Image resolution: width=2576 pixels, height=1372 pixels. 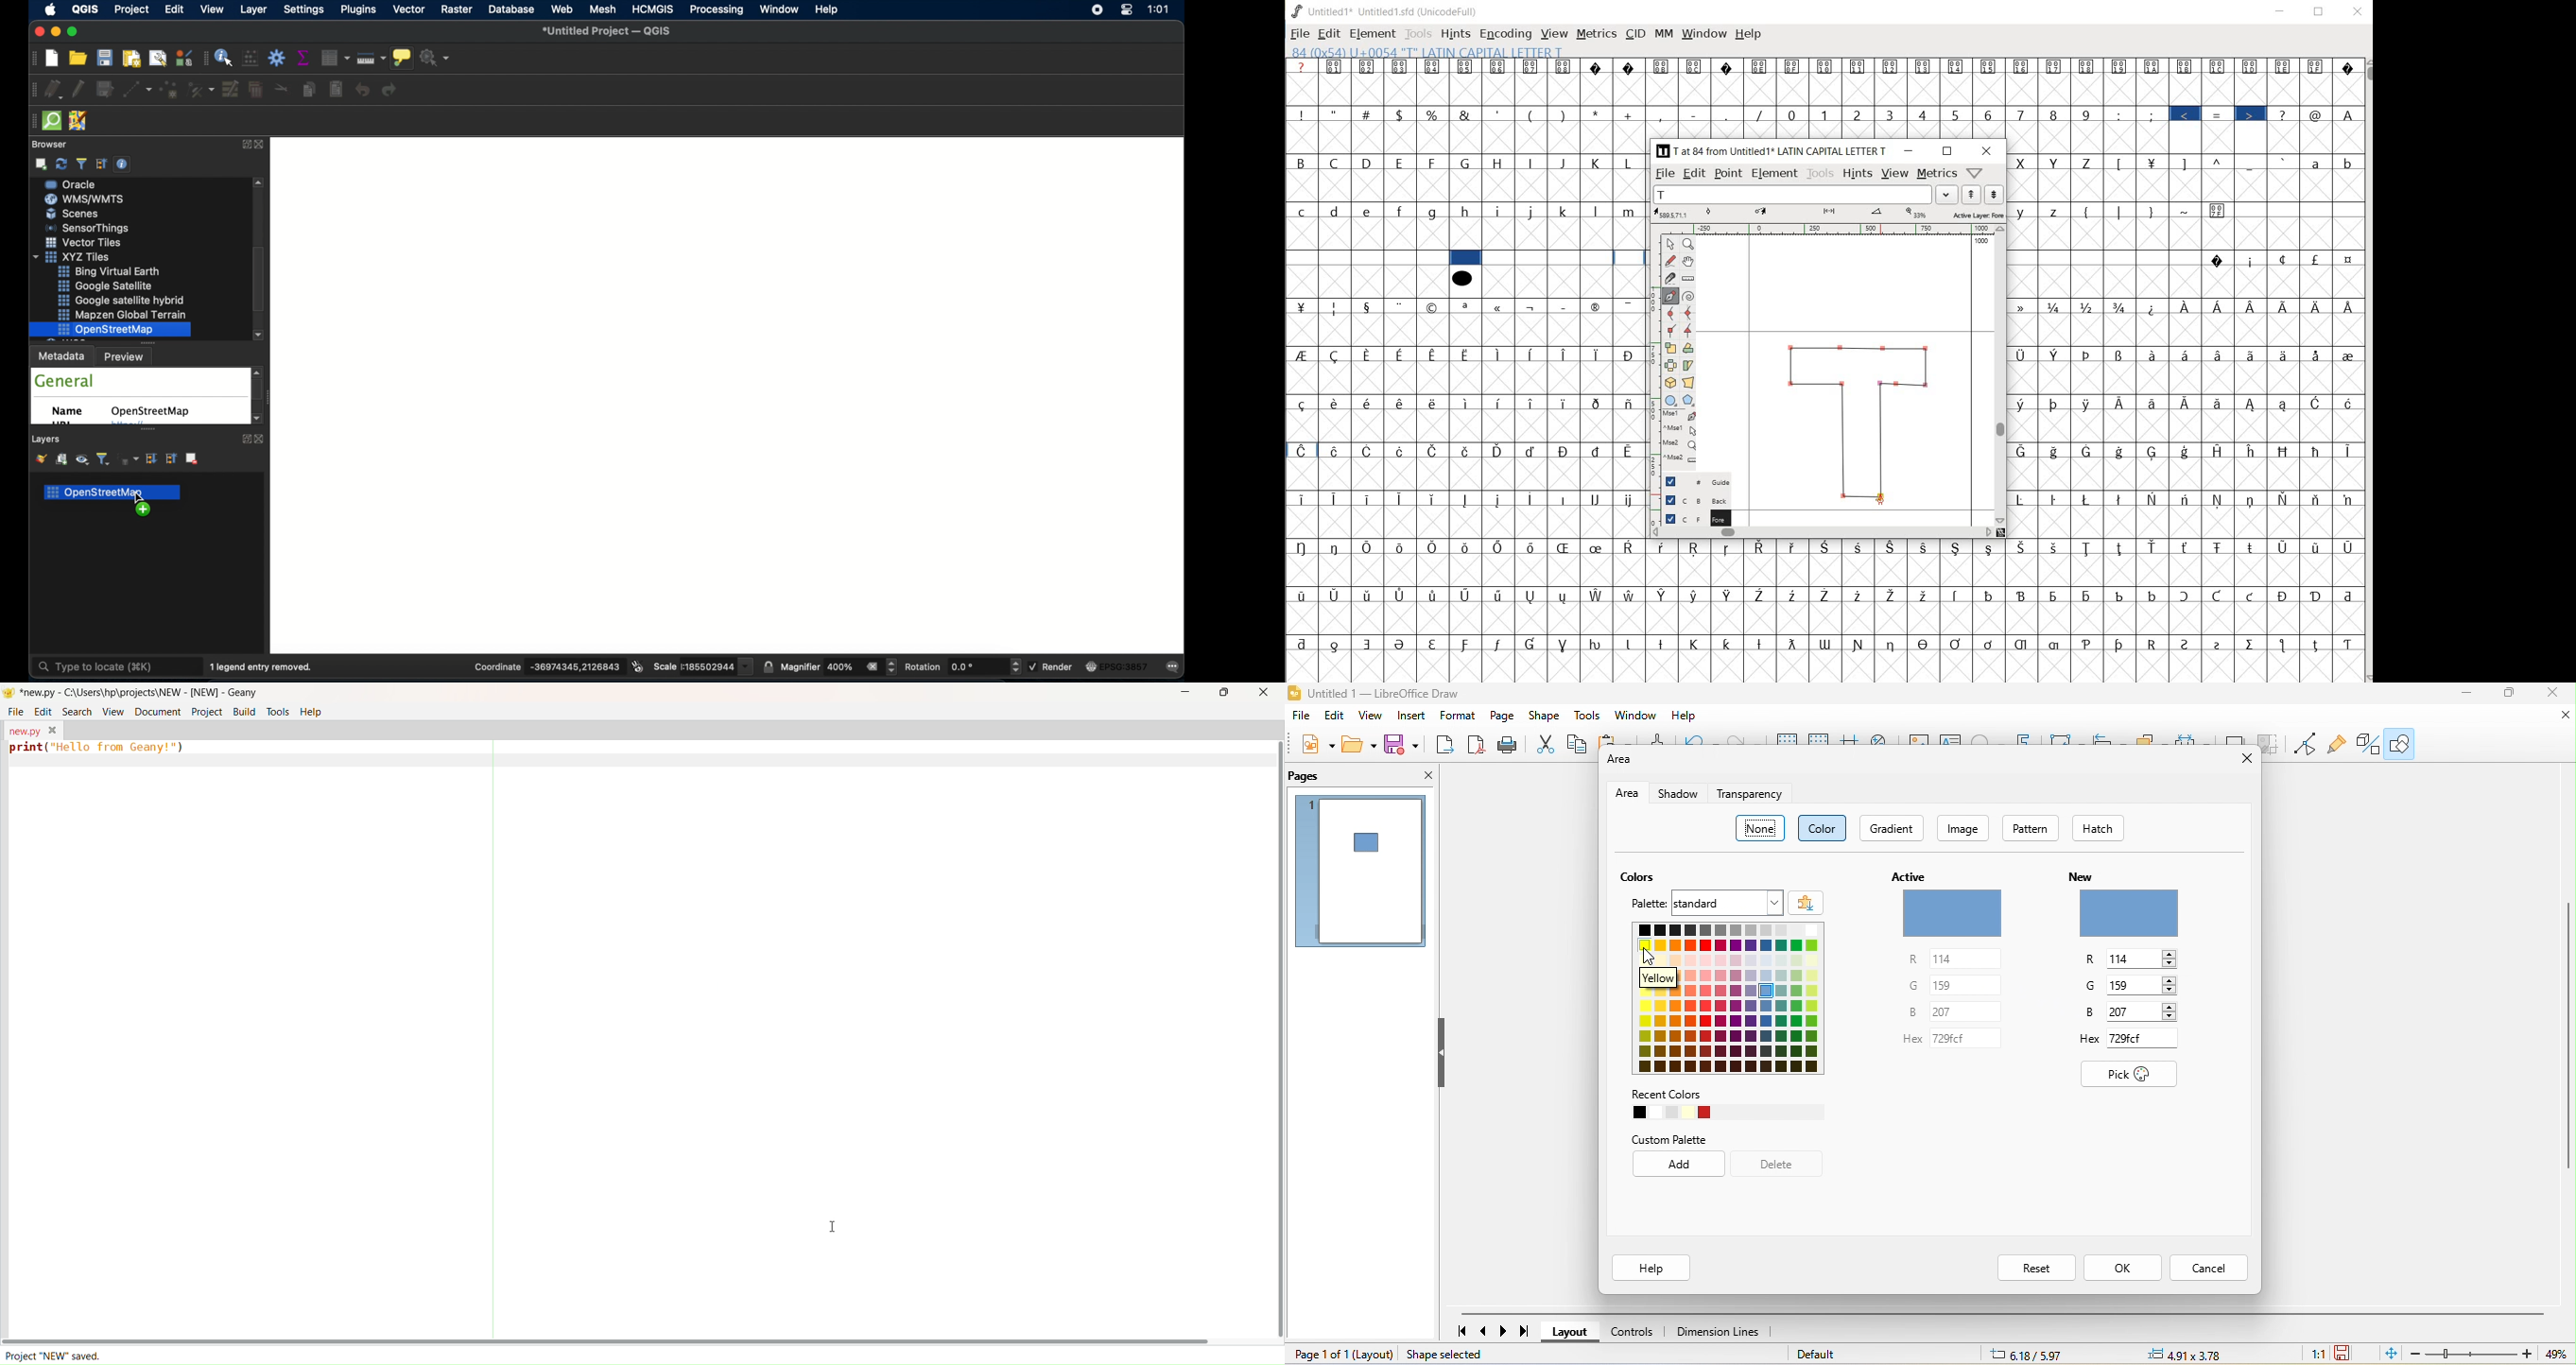 What do you see at coordinates (2022, 67) in the screenshot?
I see `Symbol` at bounding box center [2022, 67].